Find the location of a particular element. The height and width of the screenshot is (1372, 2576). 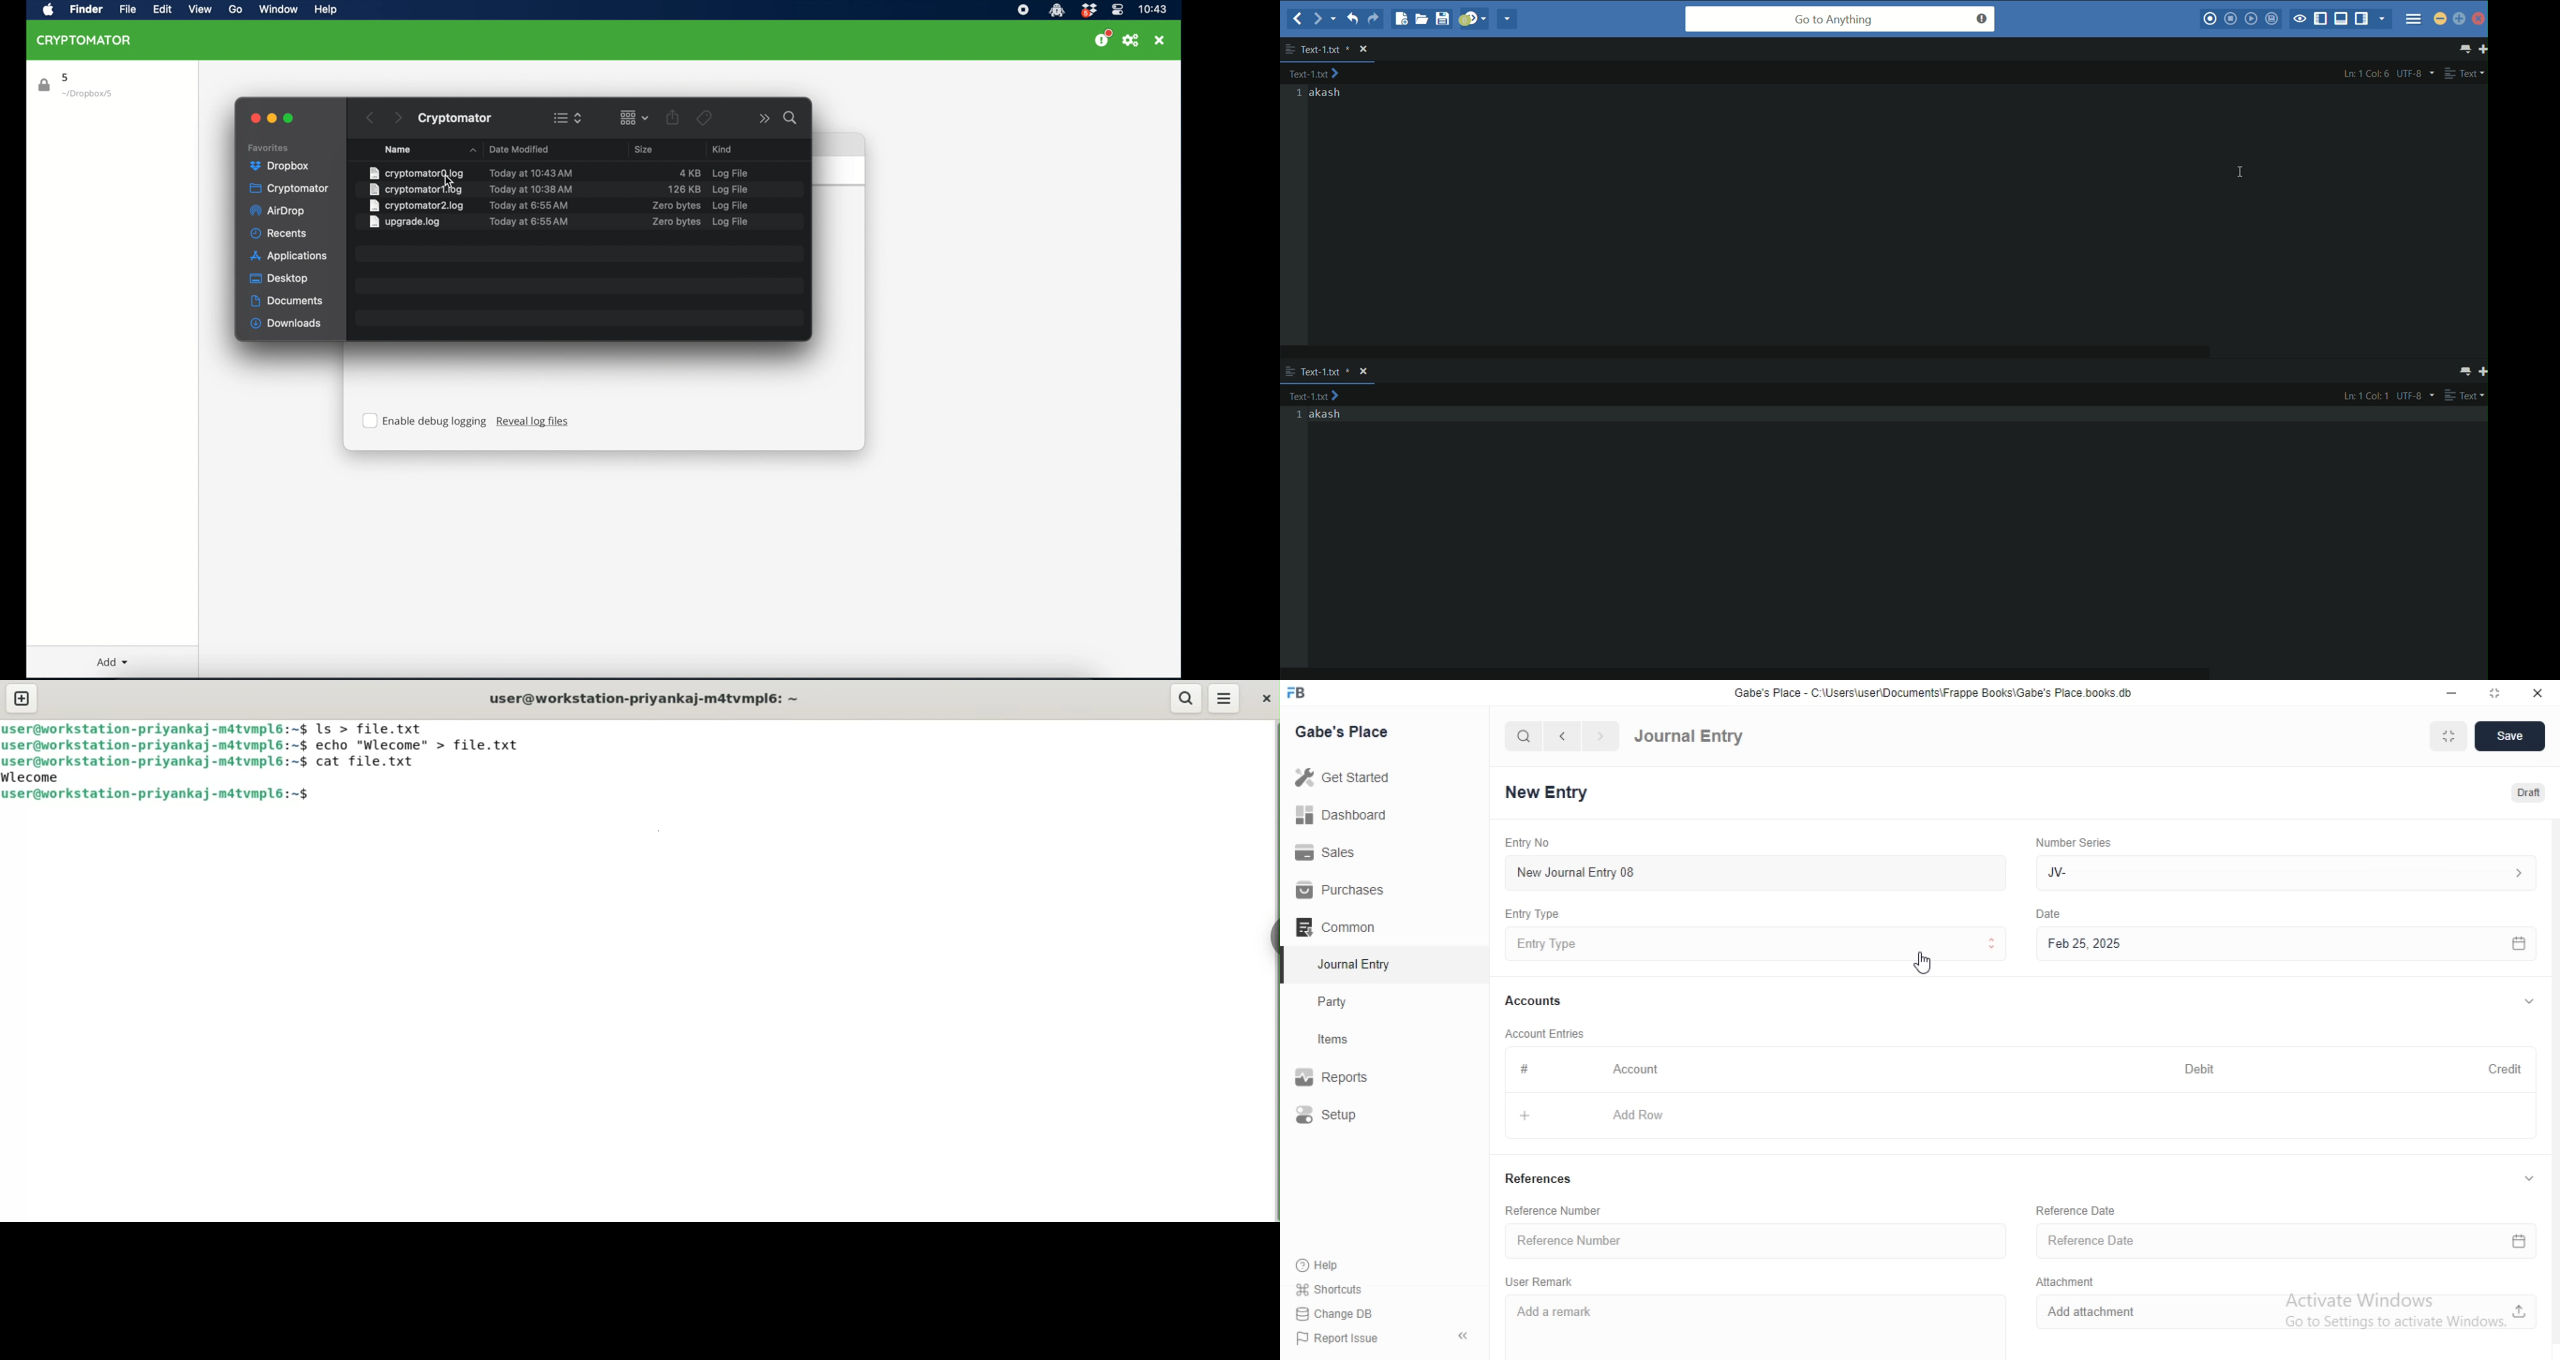

cursor is located at coordinates (1917, 964).